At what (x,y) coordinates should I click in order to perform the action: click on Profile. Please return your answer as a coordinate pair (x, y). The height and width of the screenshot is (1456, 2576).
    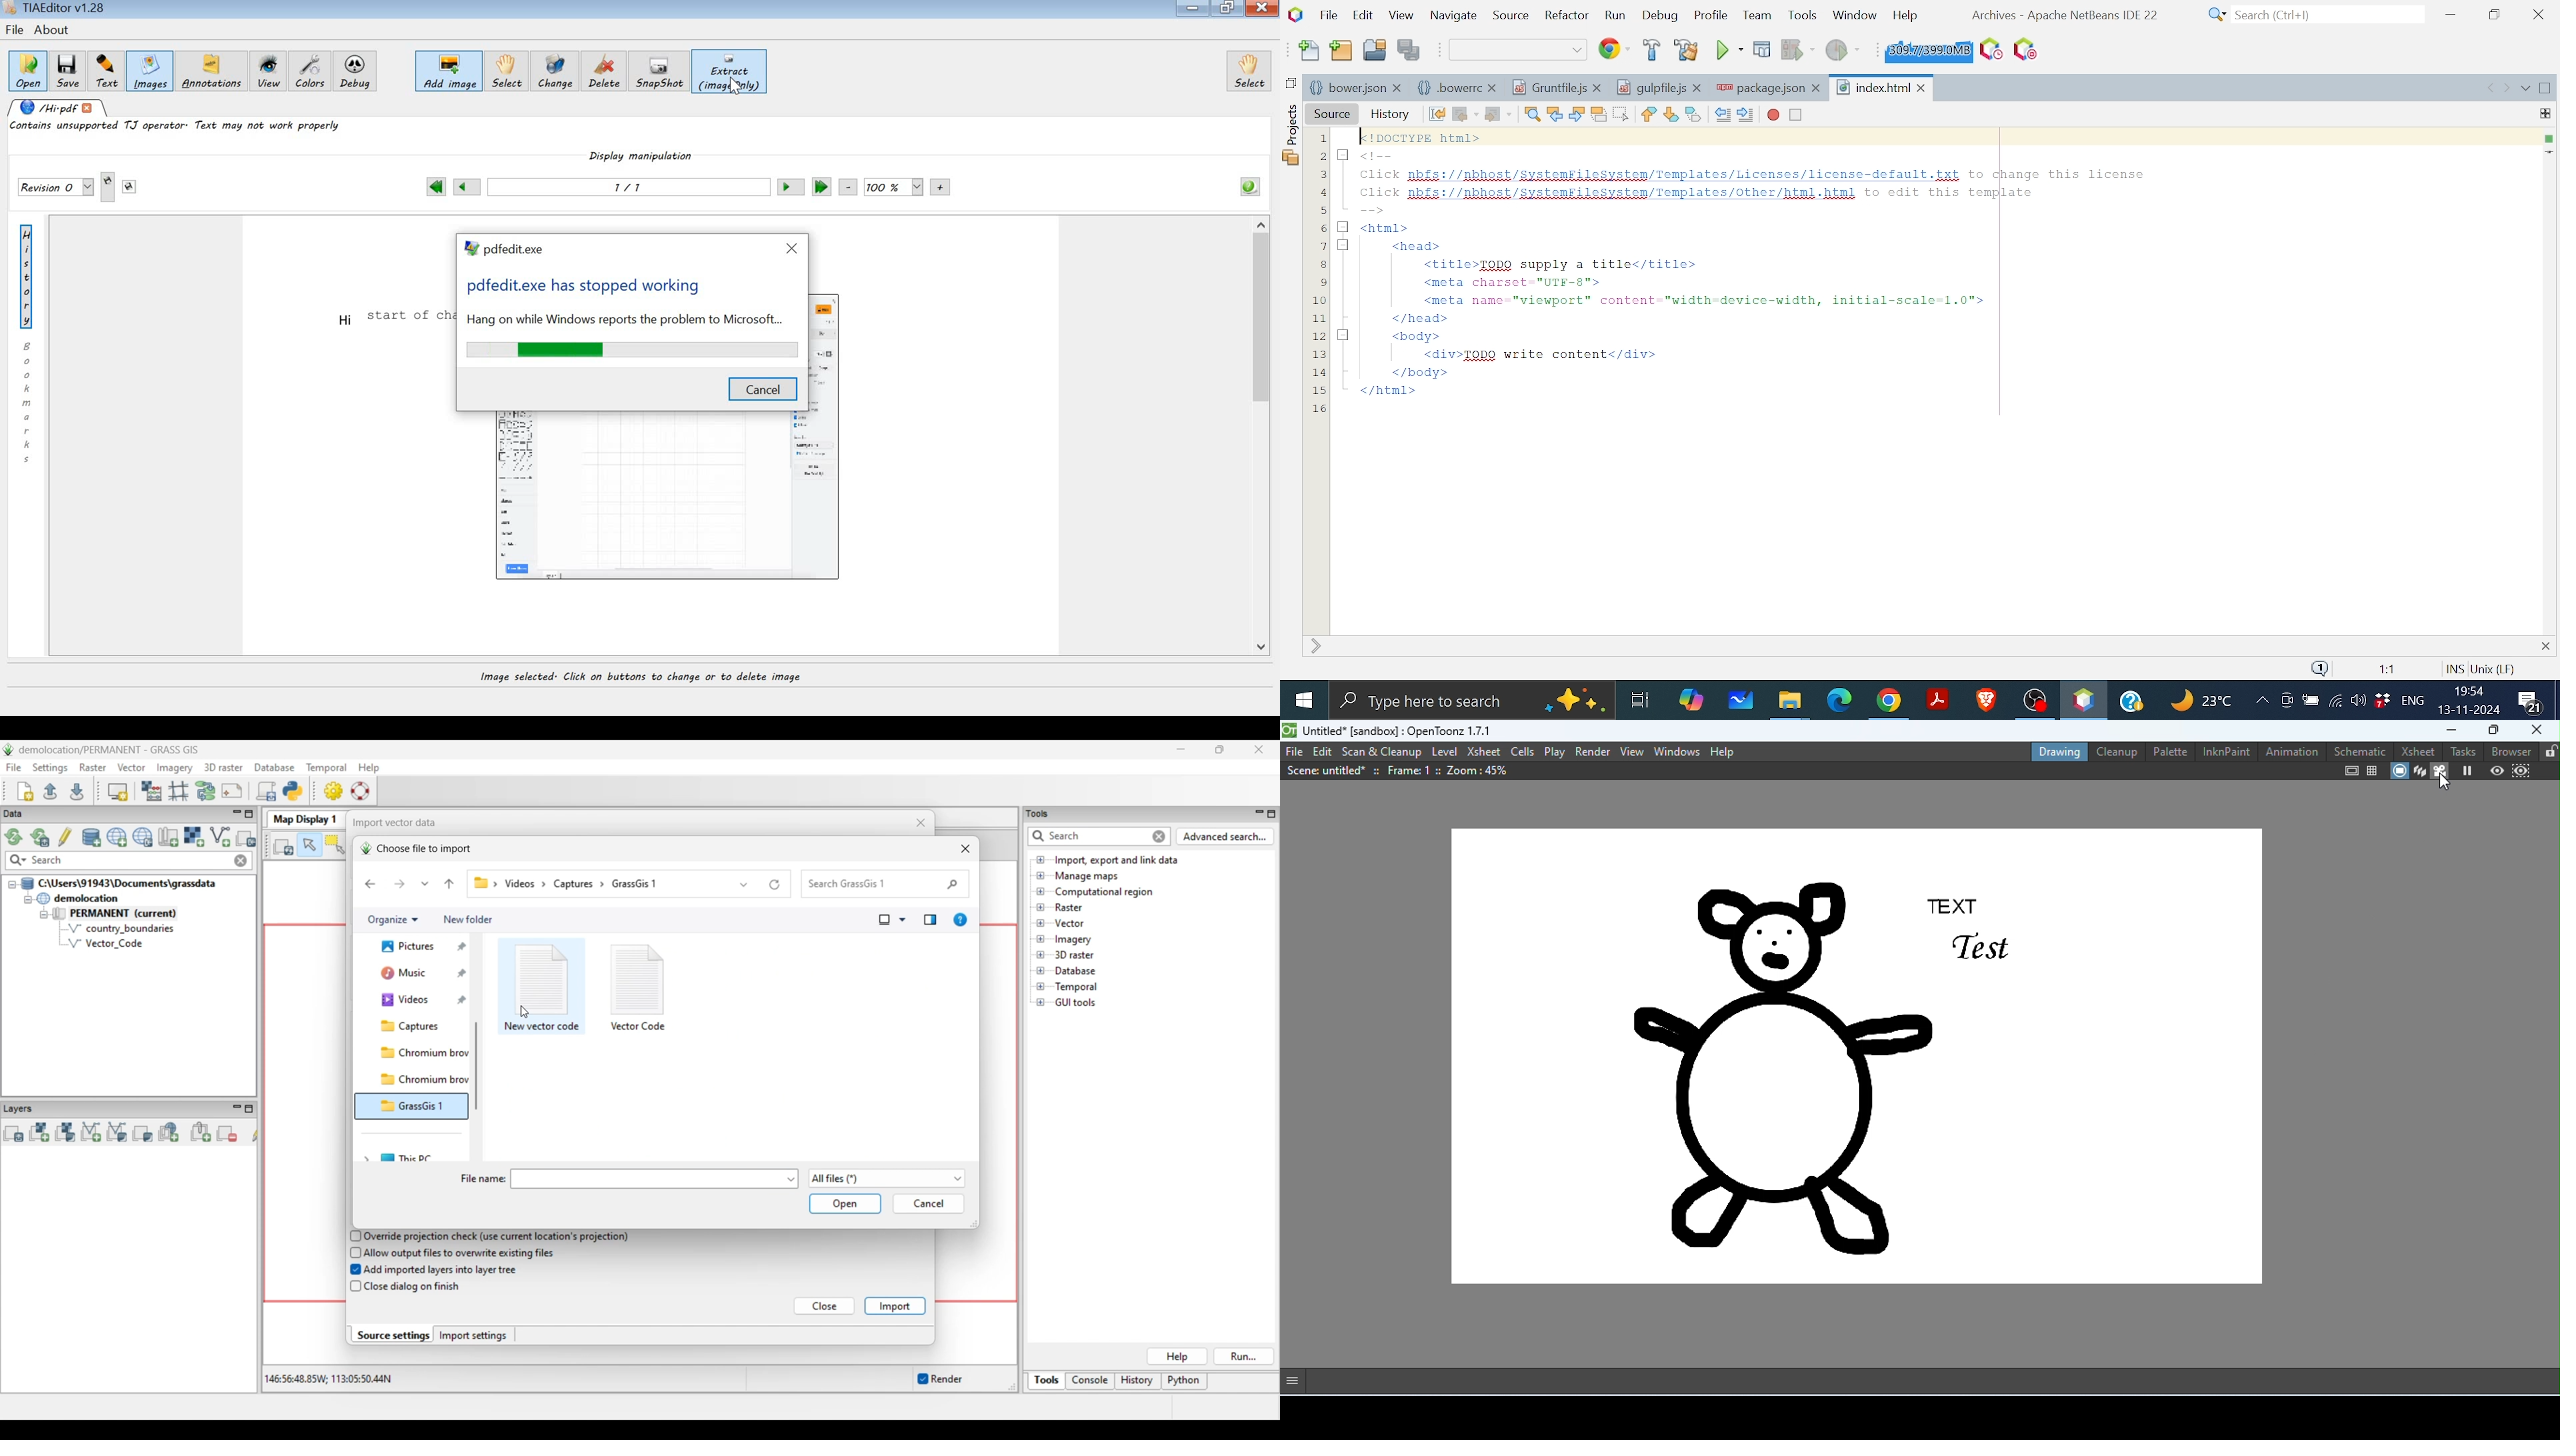
    Looking at the image, I should click on (1709, 17).